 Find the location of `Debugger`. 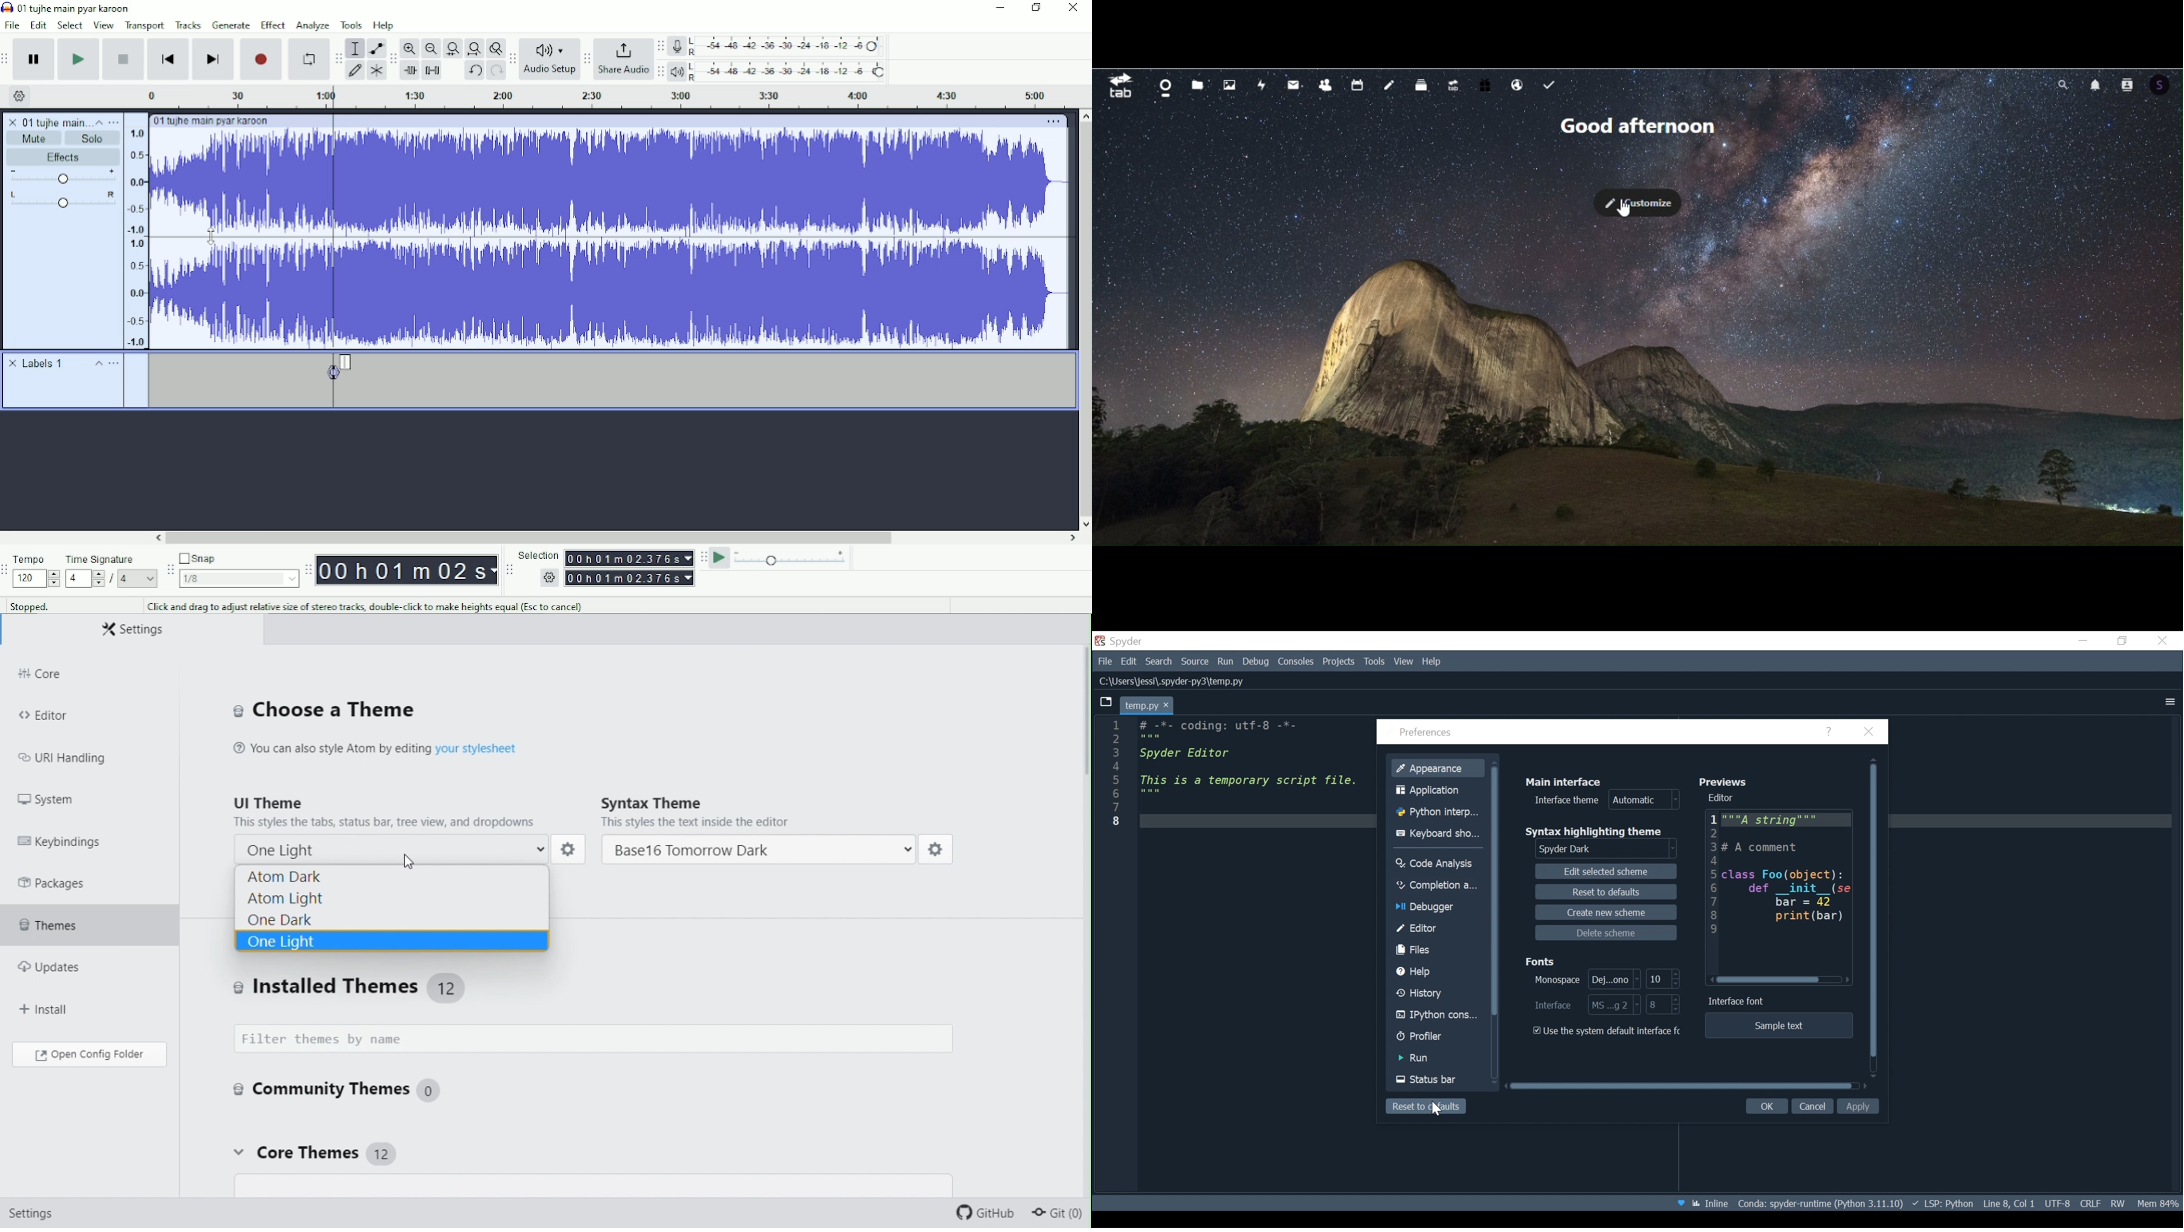

Debugger is located at coordinates (1436, 908).